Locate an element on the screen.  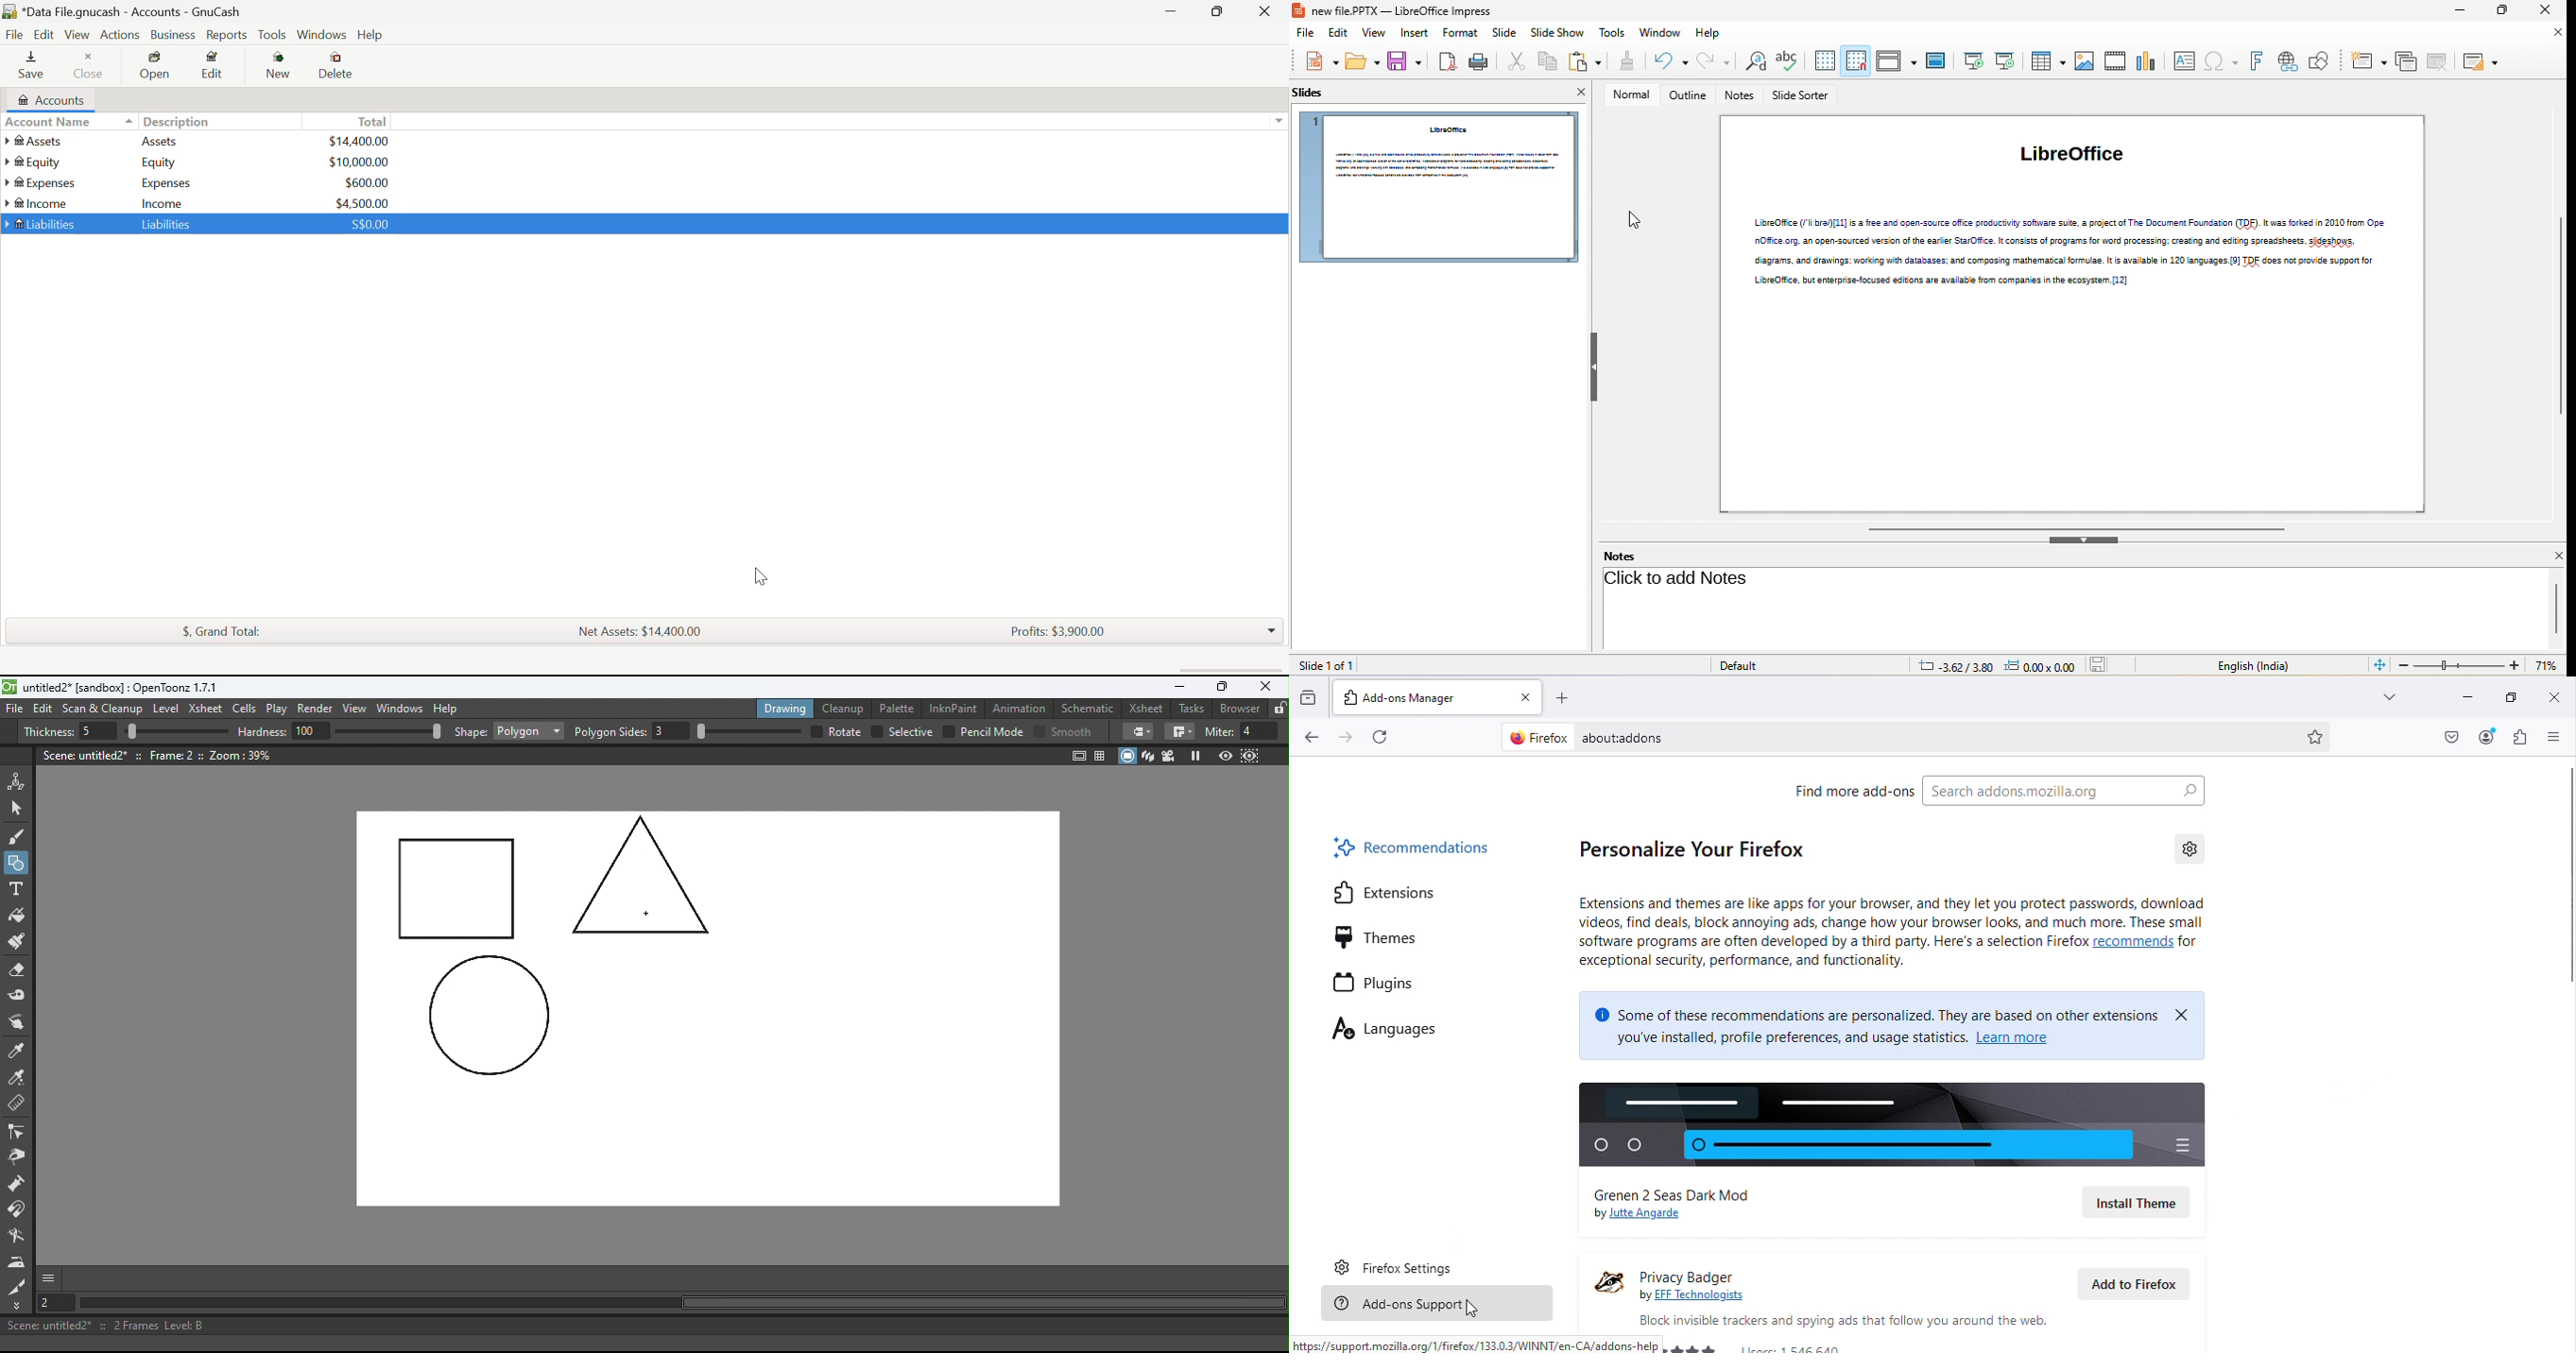
USD is located at coordinates (363, 202).